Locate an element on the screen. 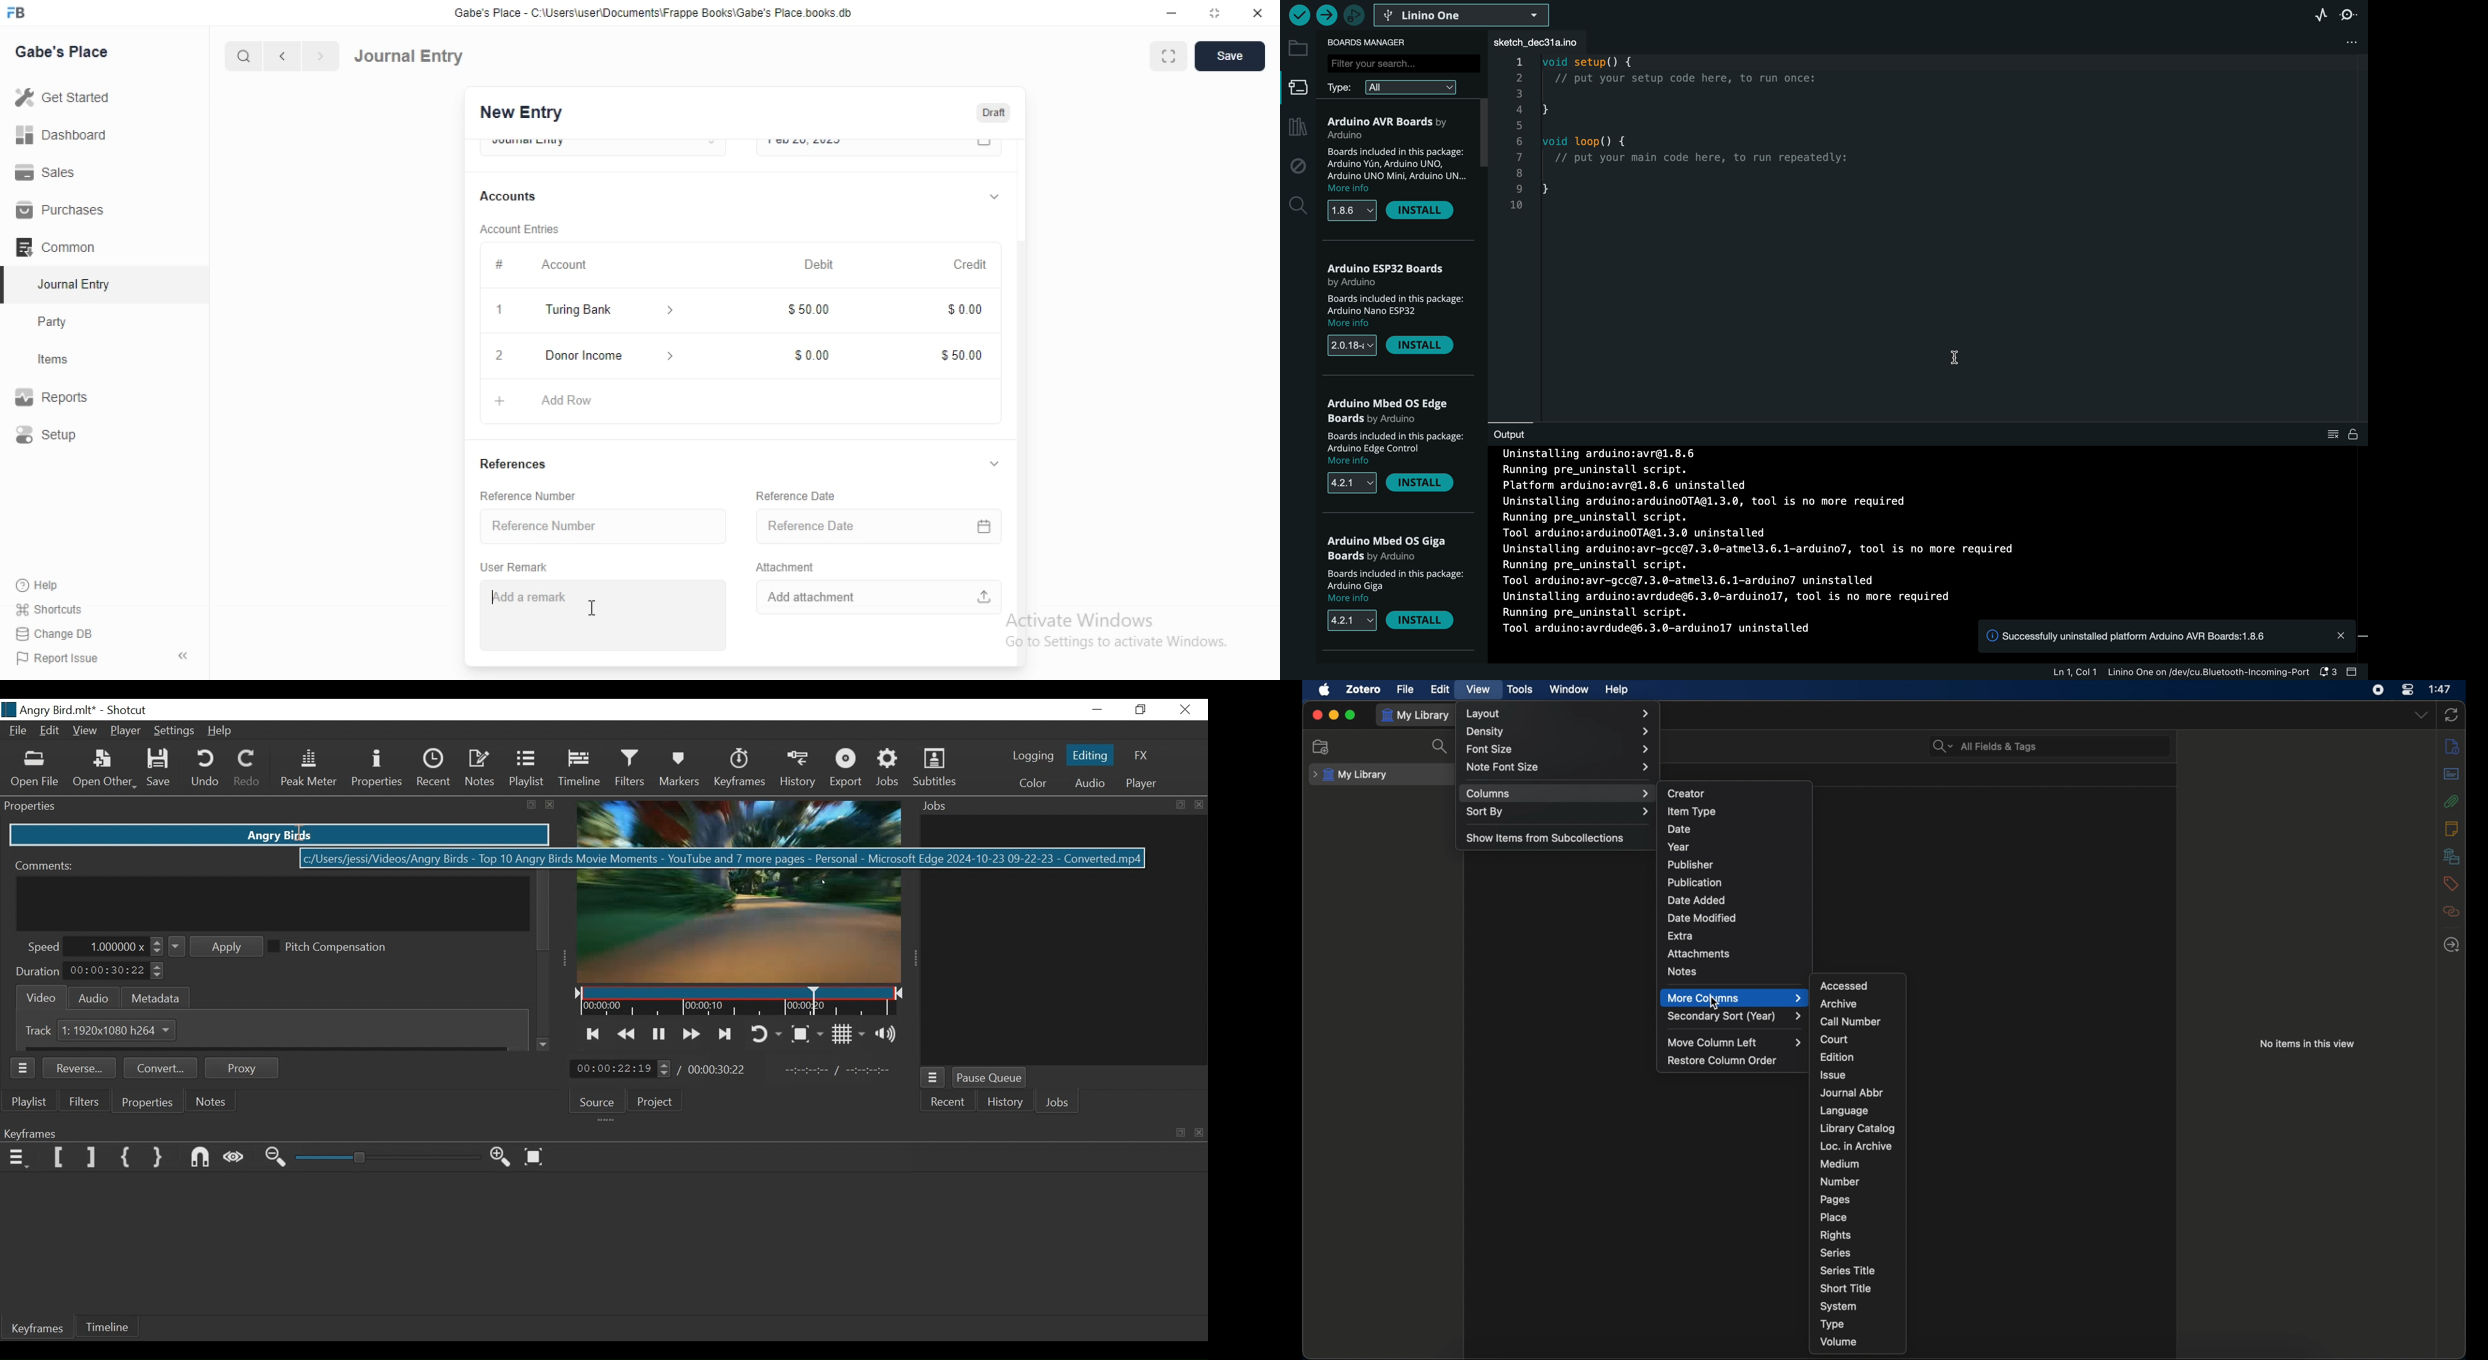  Export is located at coordinates (845, 770).